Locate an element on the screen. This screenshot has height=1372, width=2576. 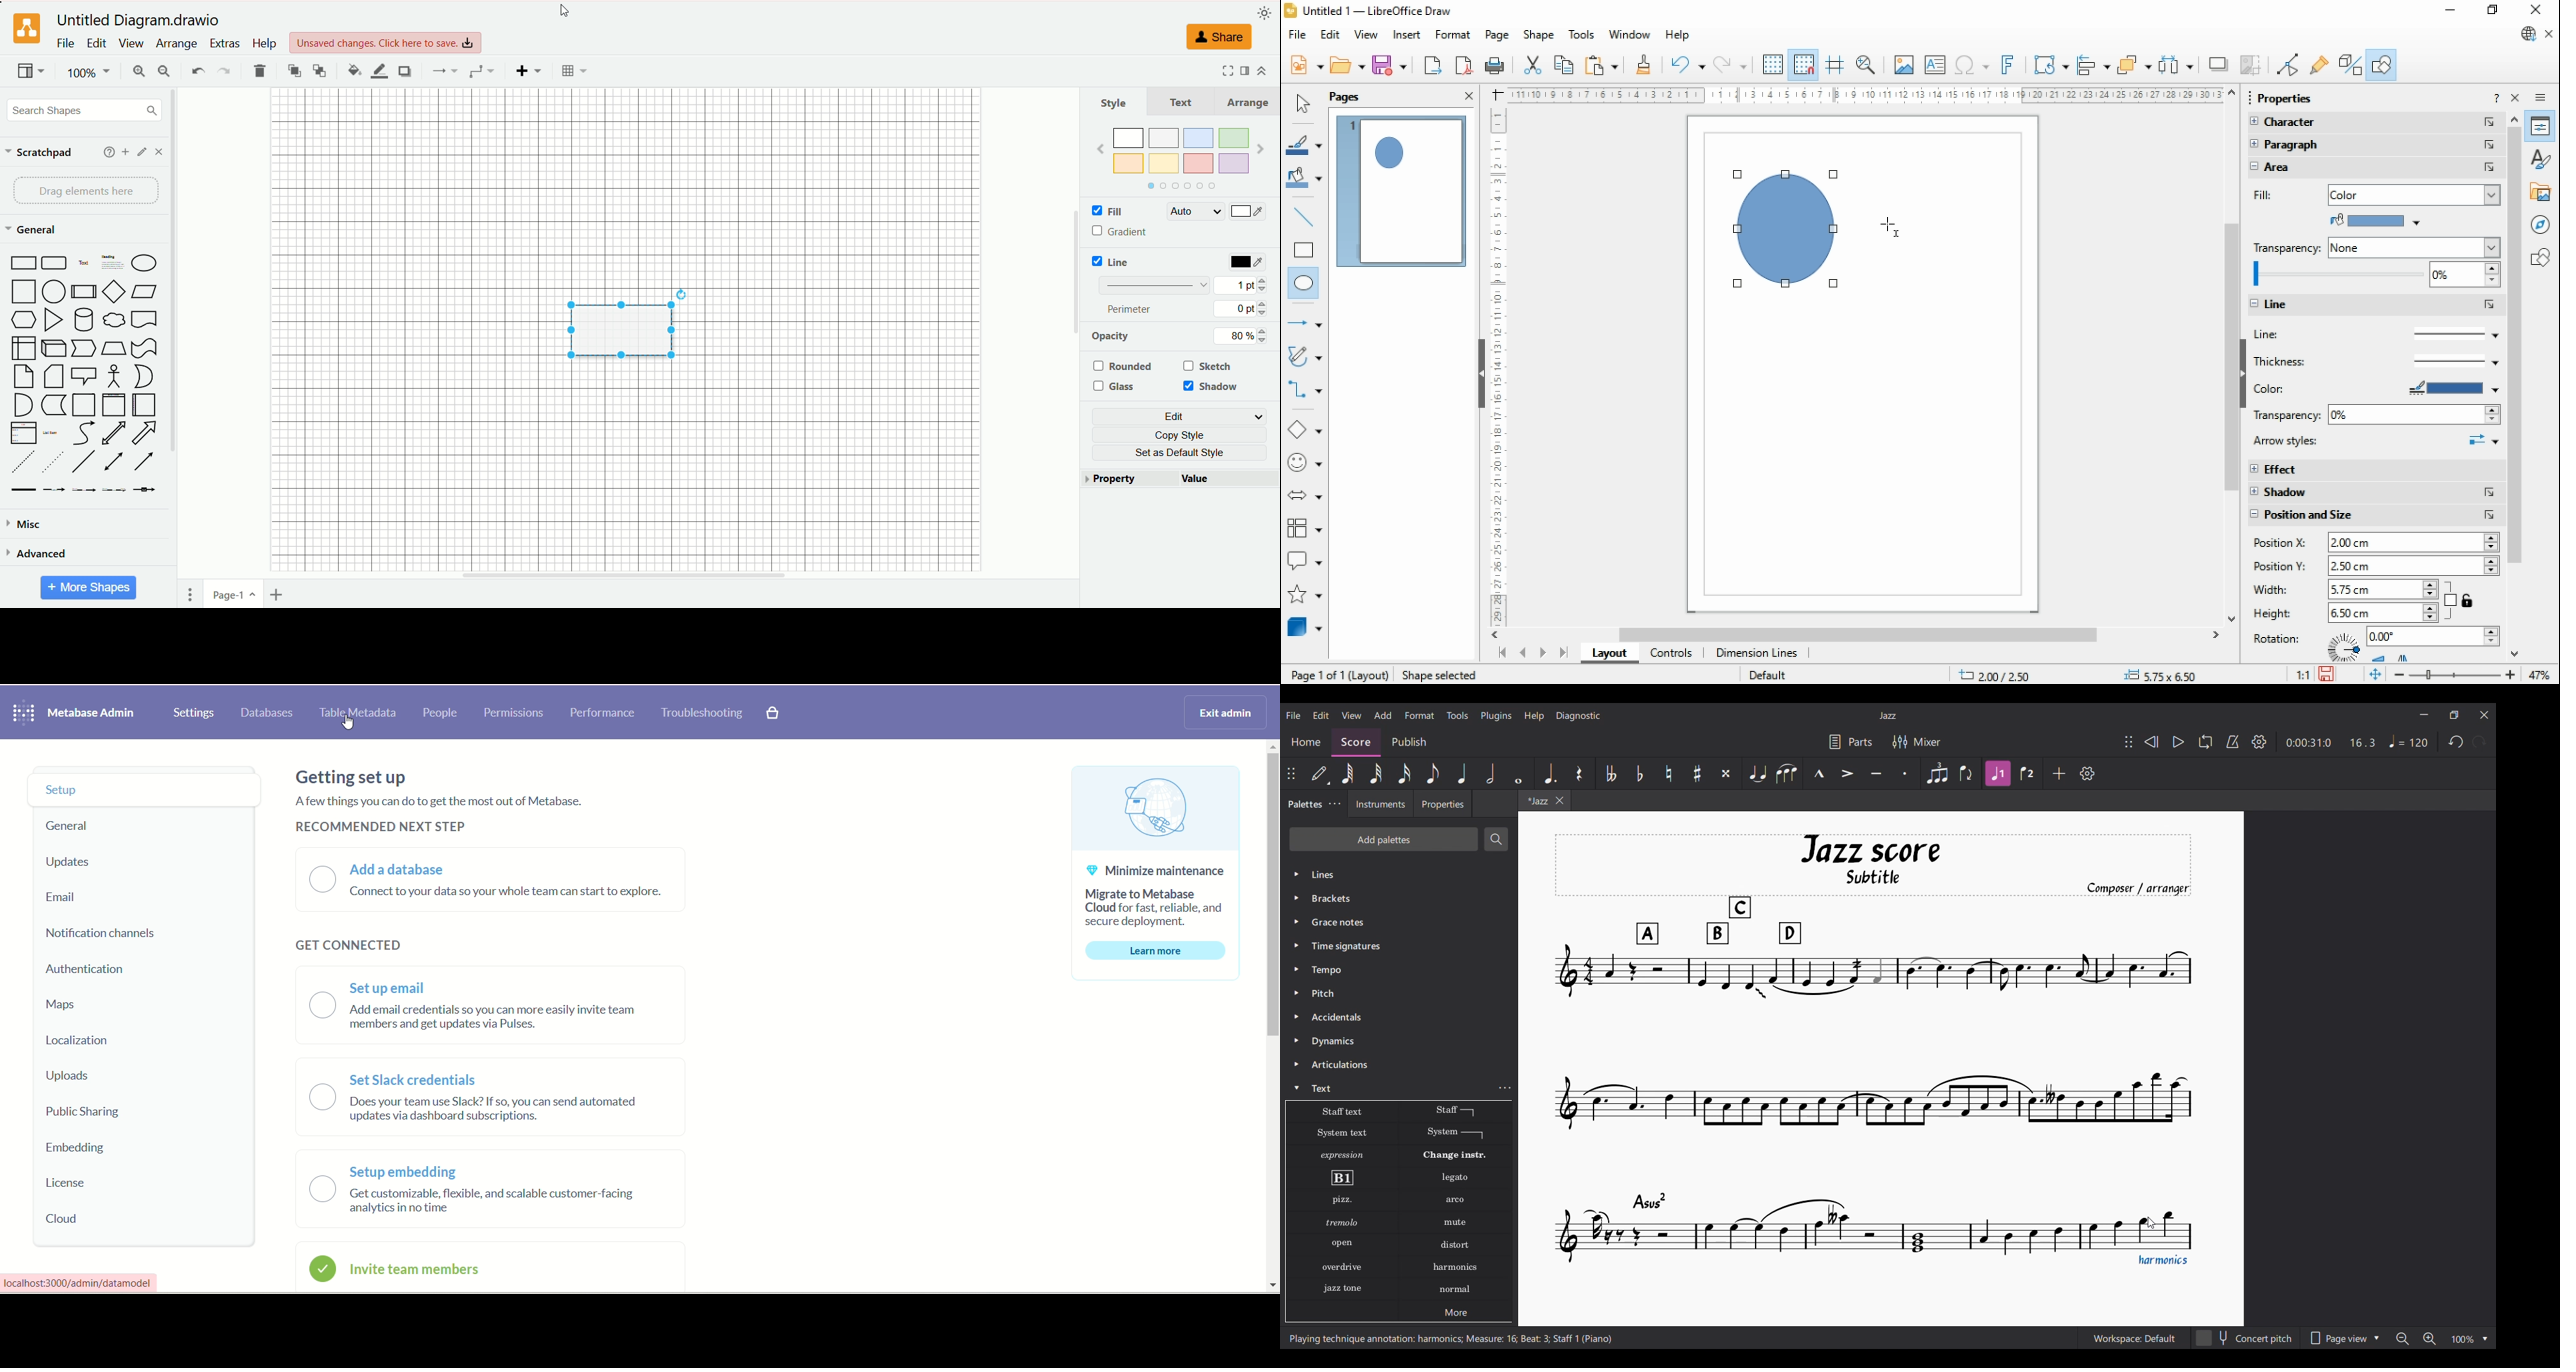
vertical scroll bar is located at coordinates (177, 334).